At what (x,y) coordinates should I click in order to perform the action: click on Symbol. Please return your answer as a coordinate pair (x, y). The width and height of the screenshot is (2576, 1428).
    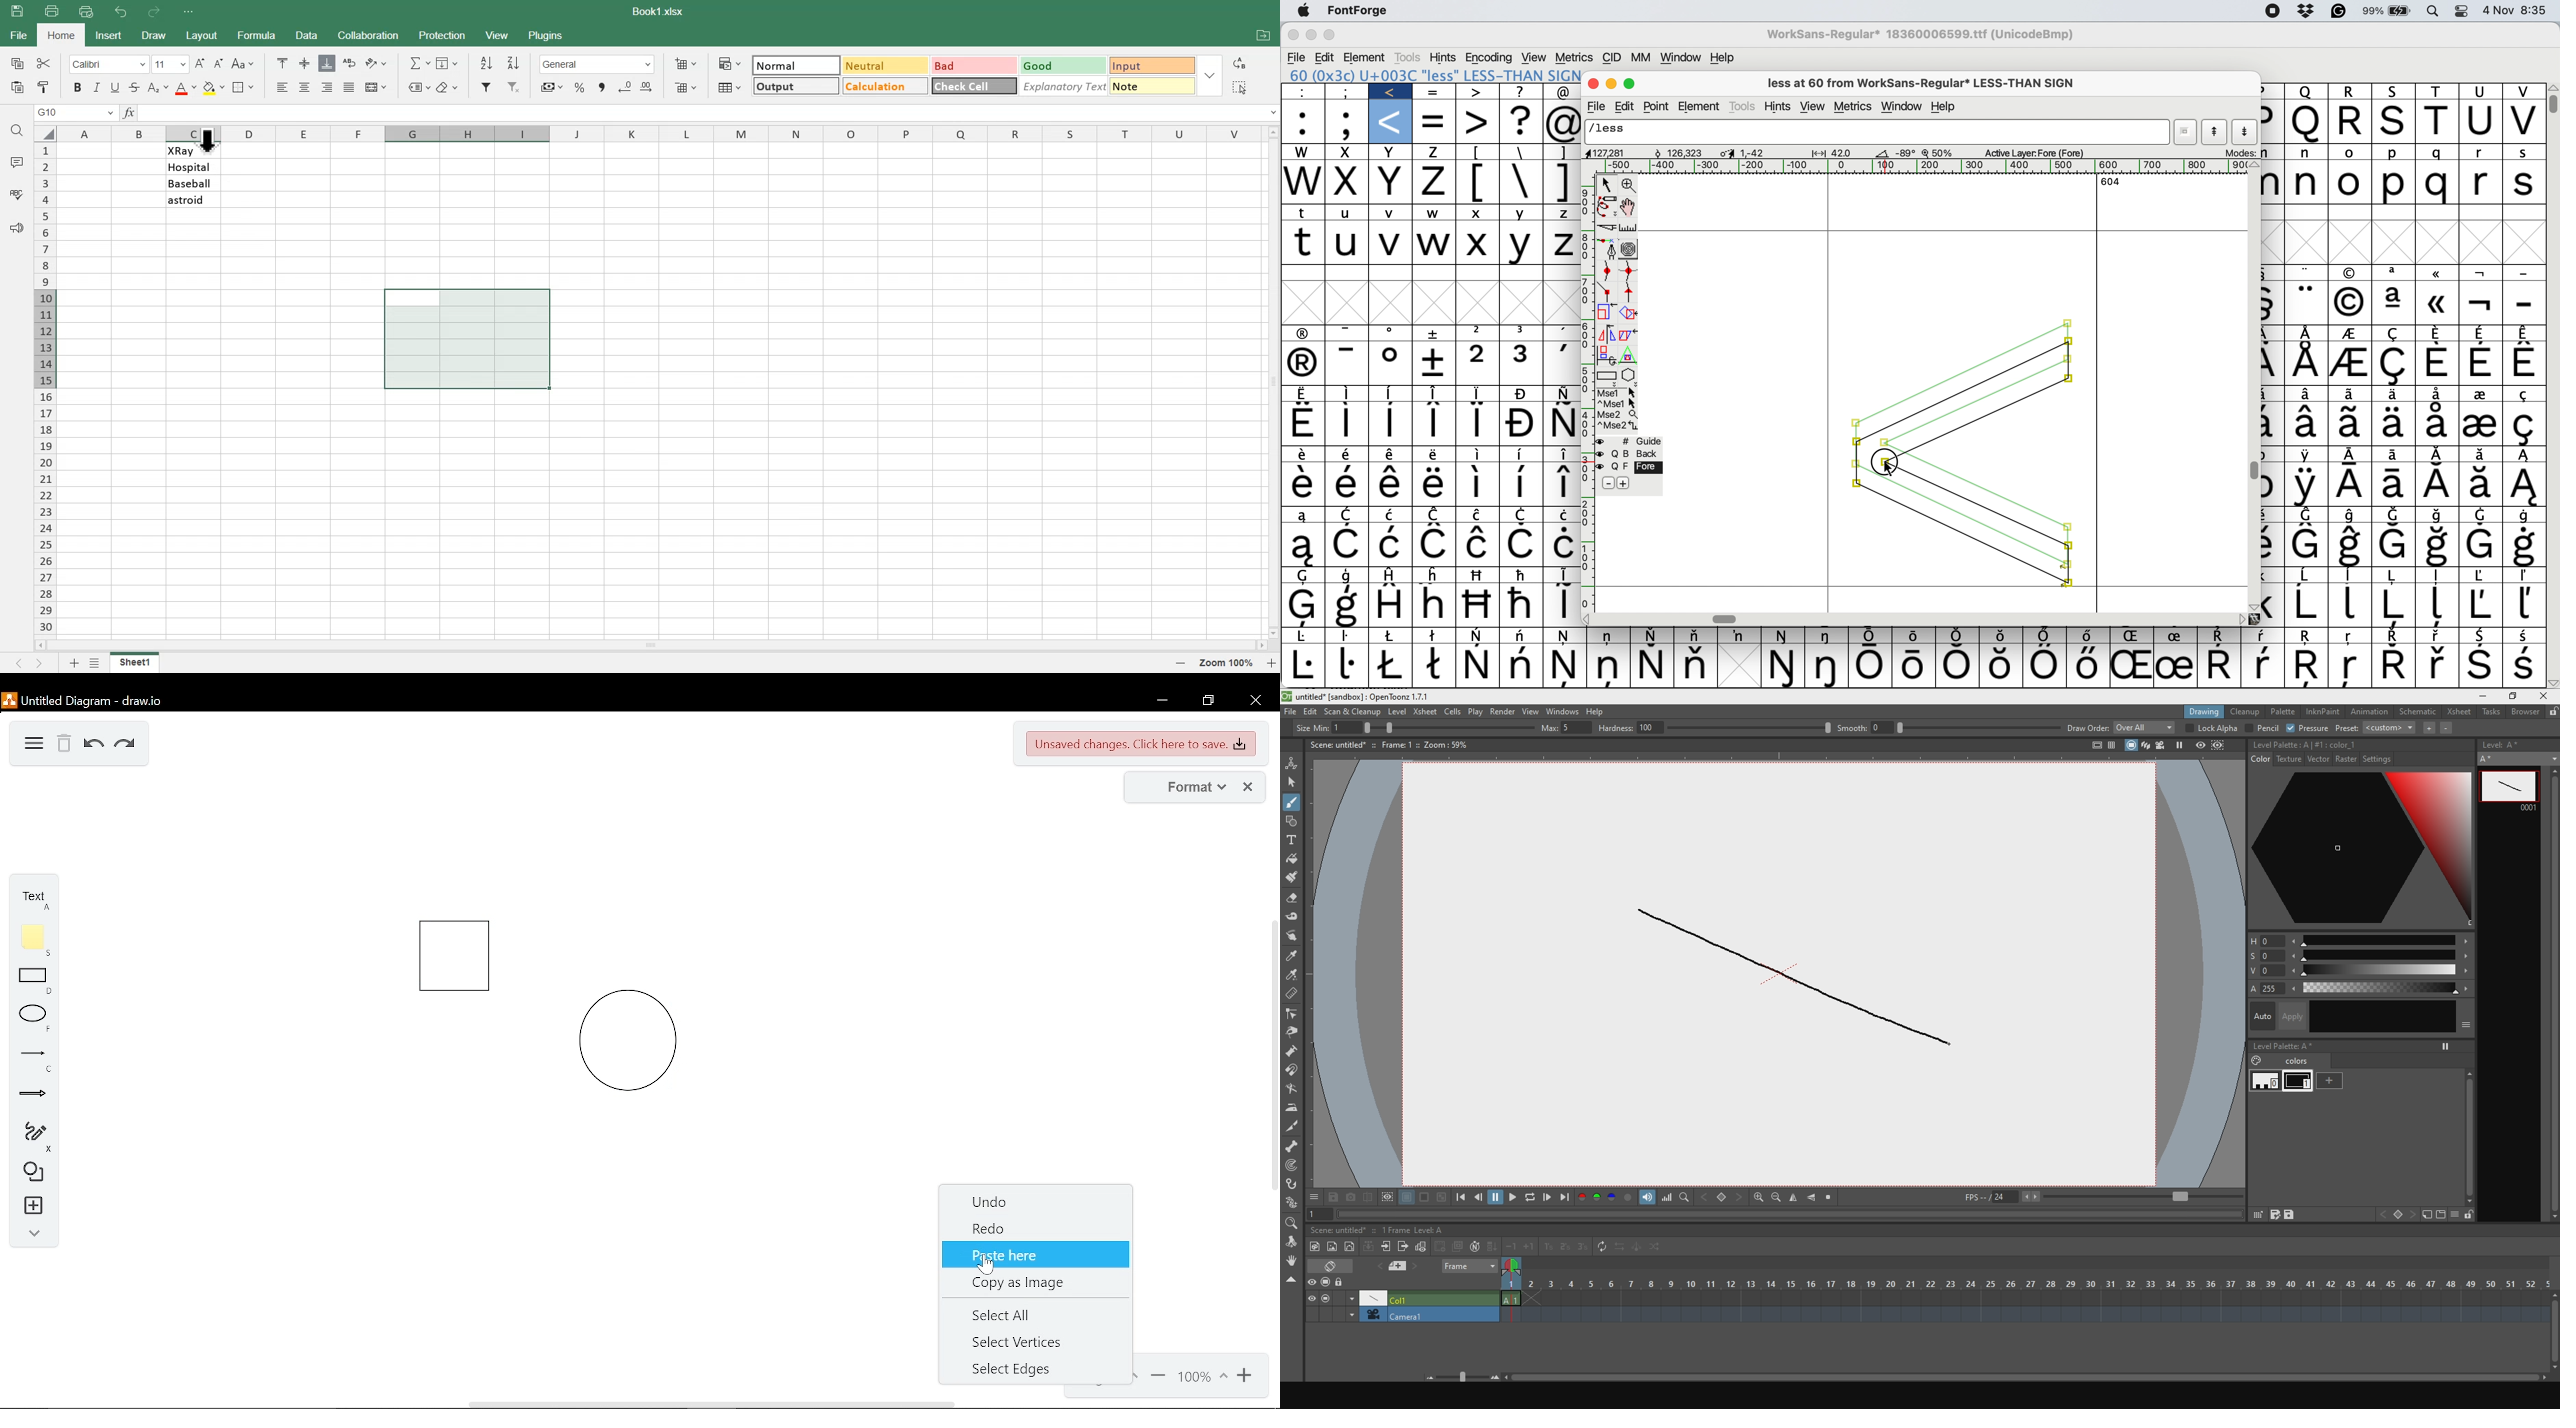
    Looking at the image, I should click on (1388, 456).